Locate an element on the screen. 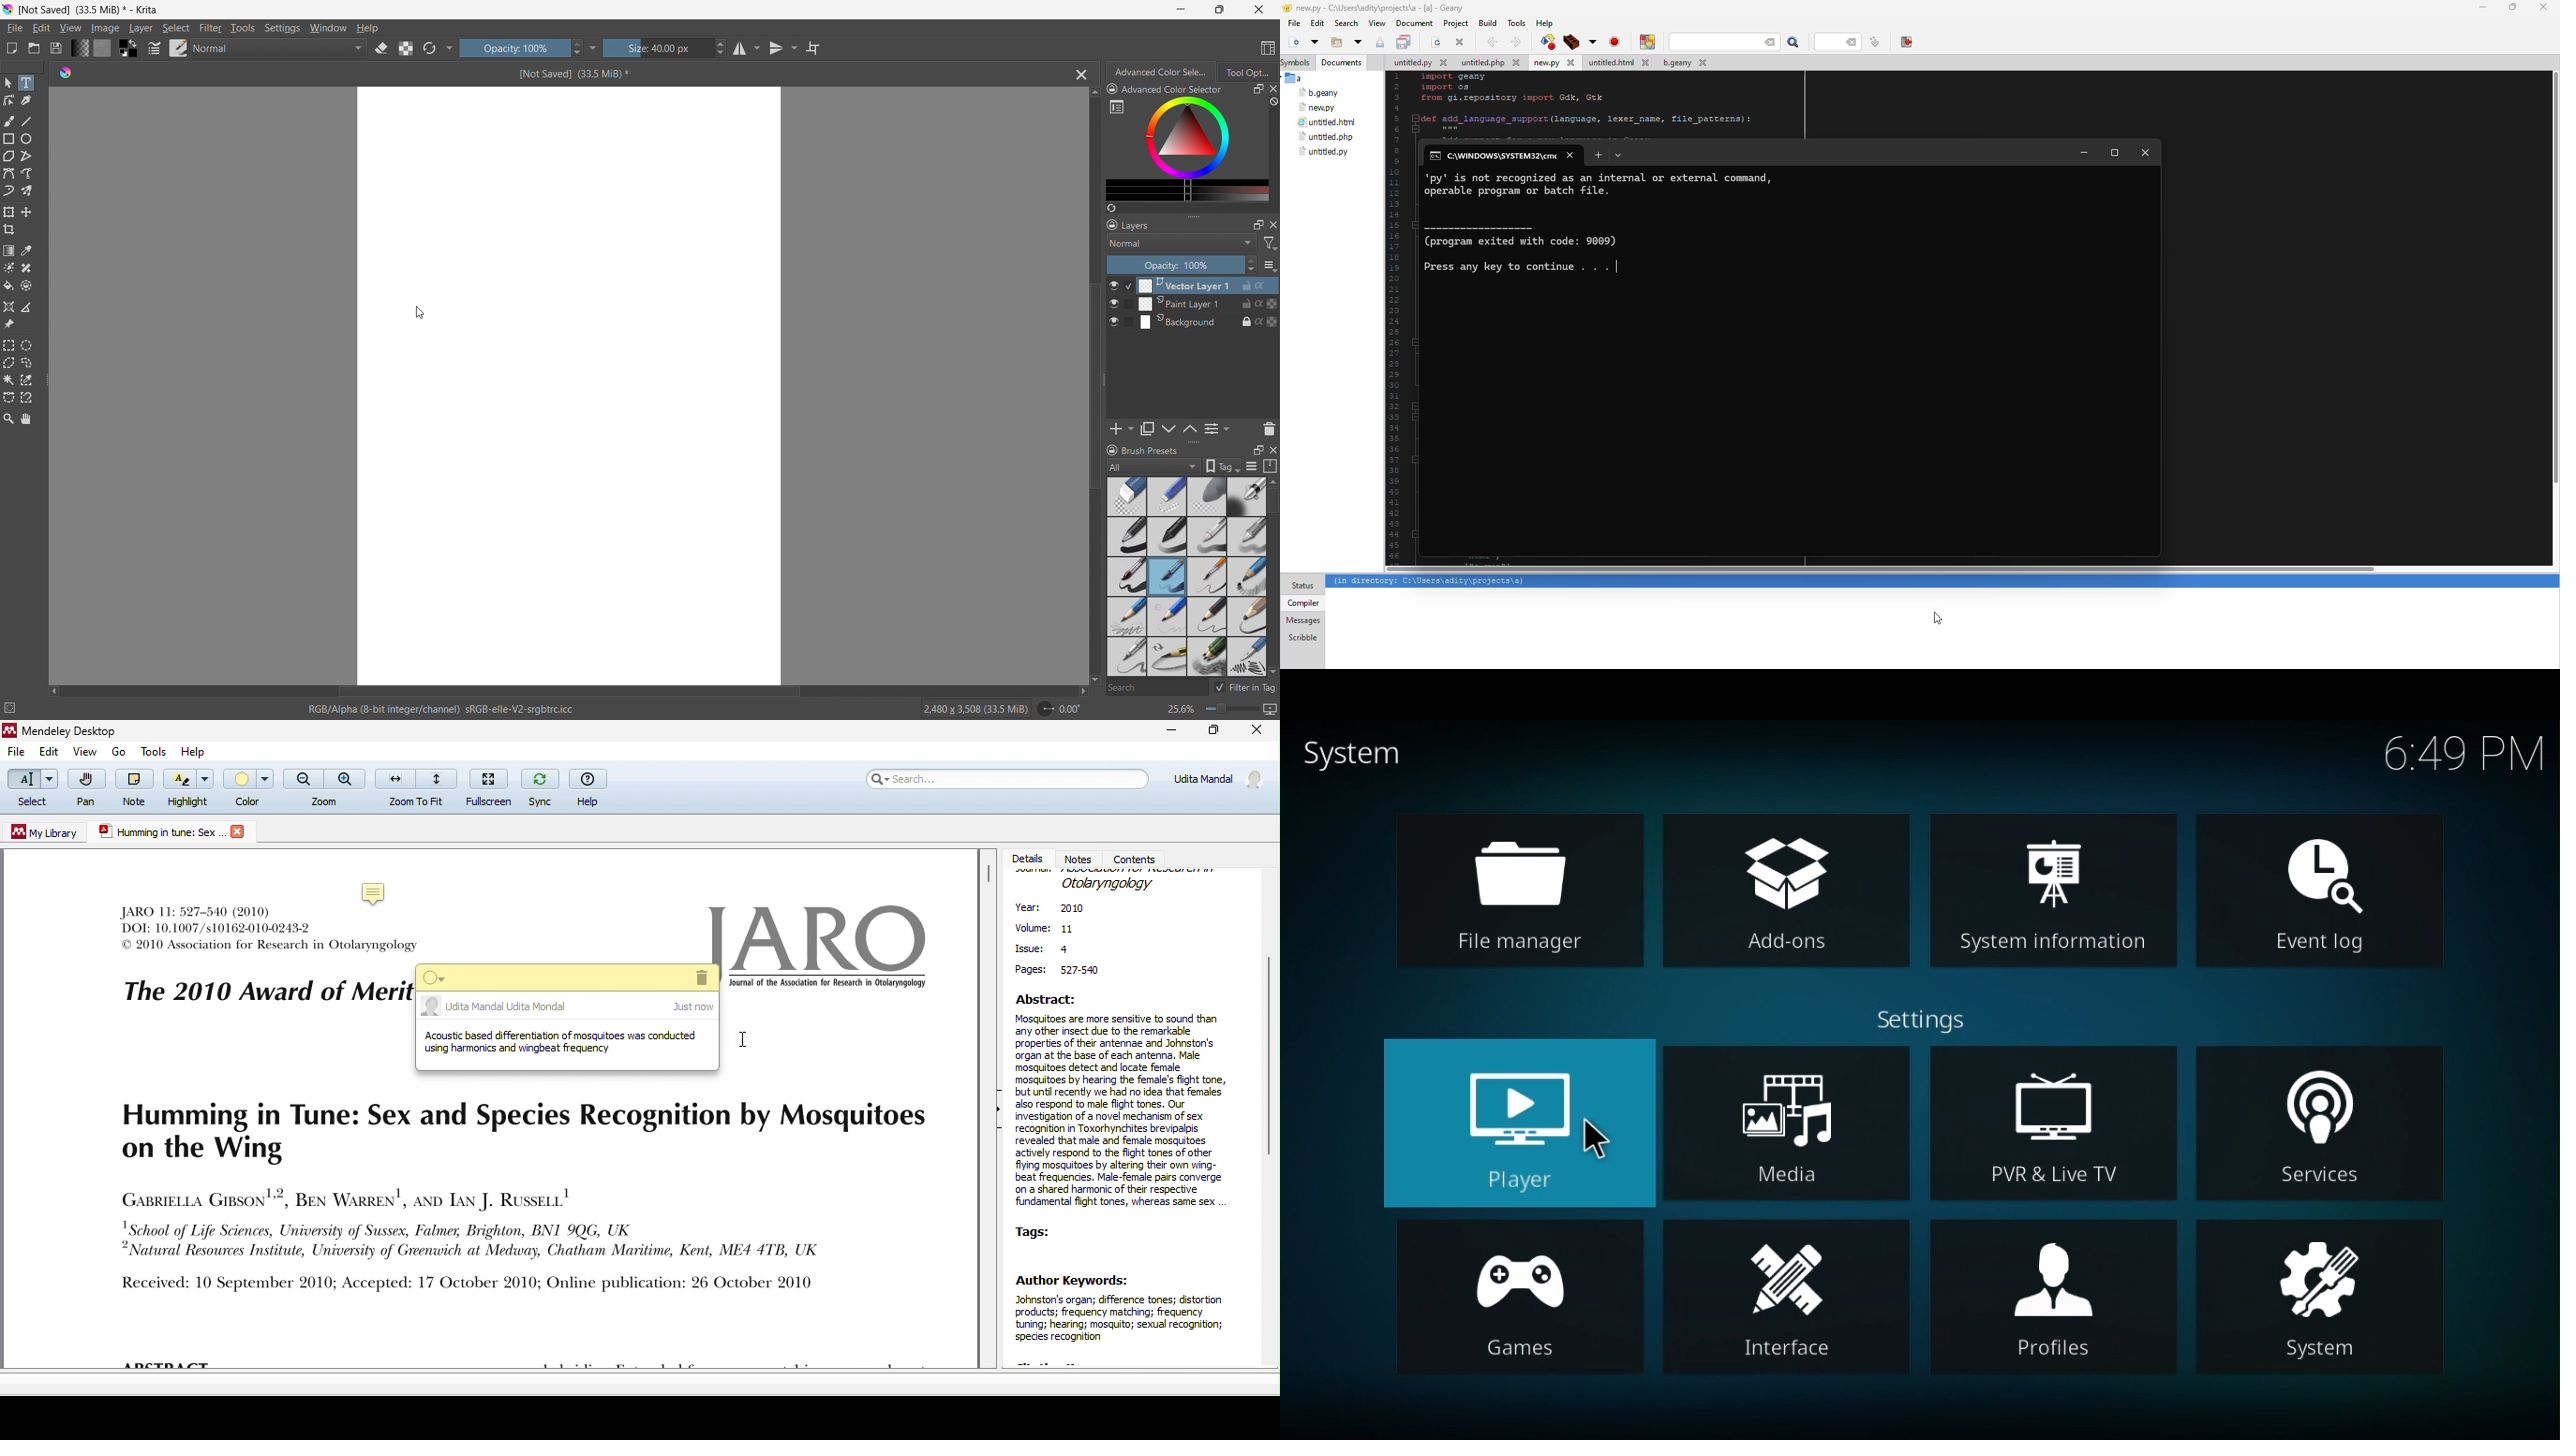 The height and width of the screenshot is (1456, 2576). more colors is located at coordinates (1187, 191).